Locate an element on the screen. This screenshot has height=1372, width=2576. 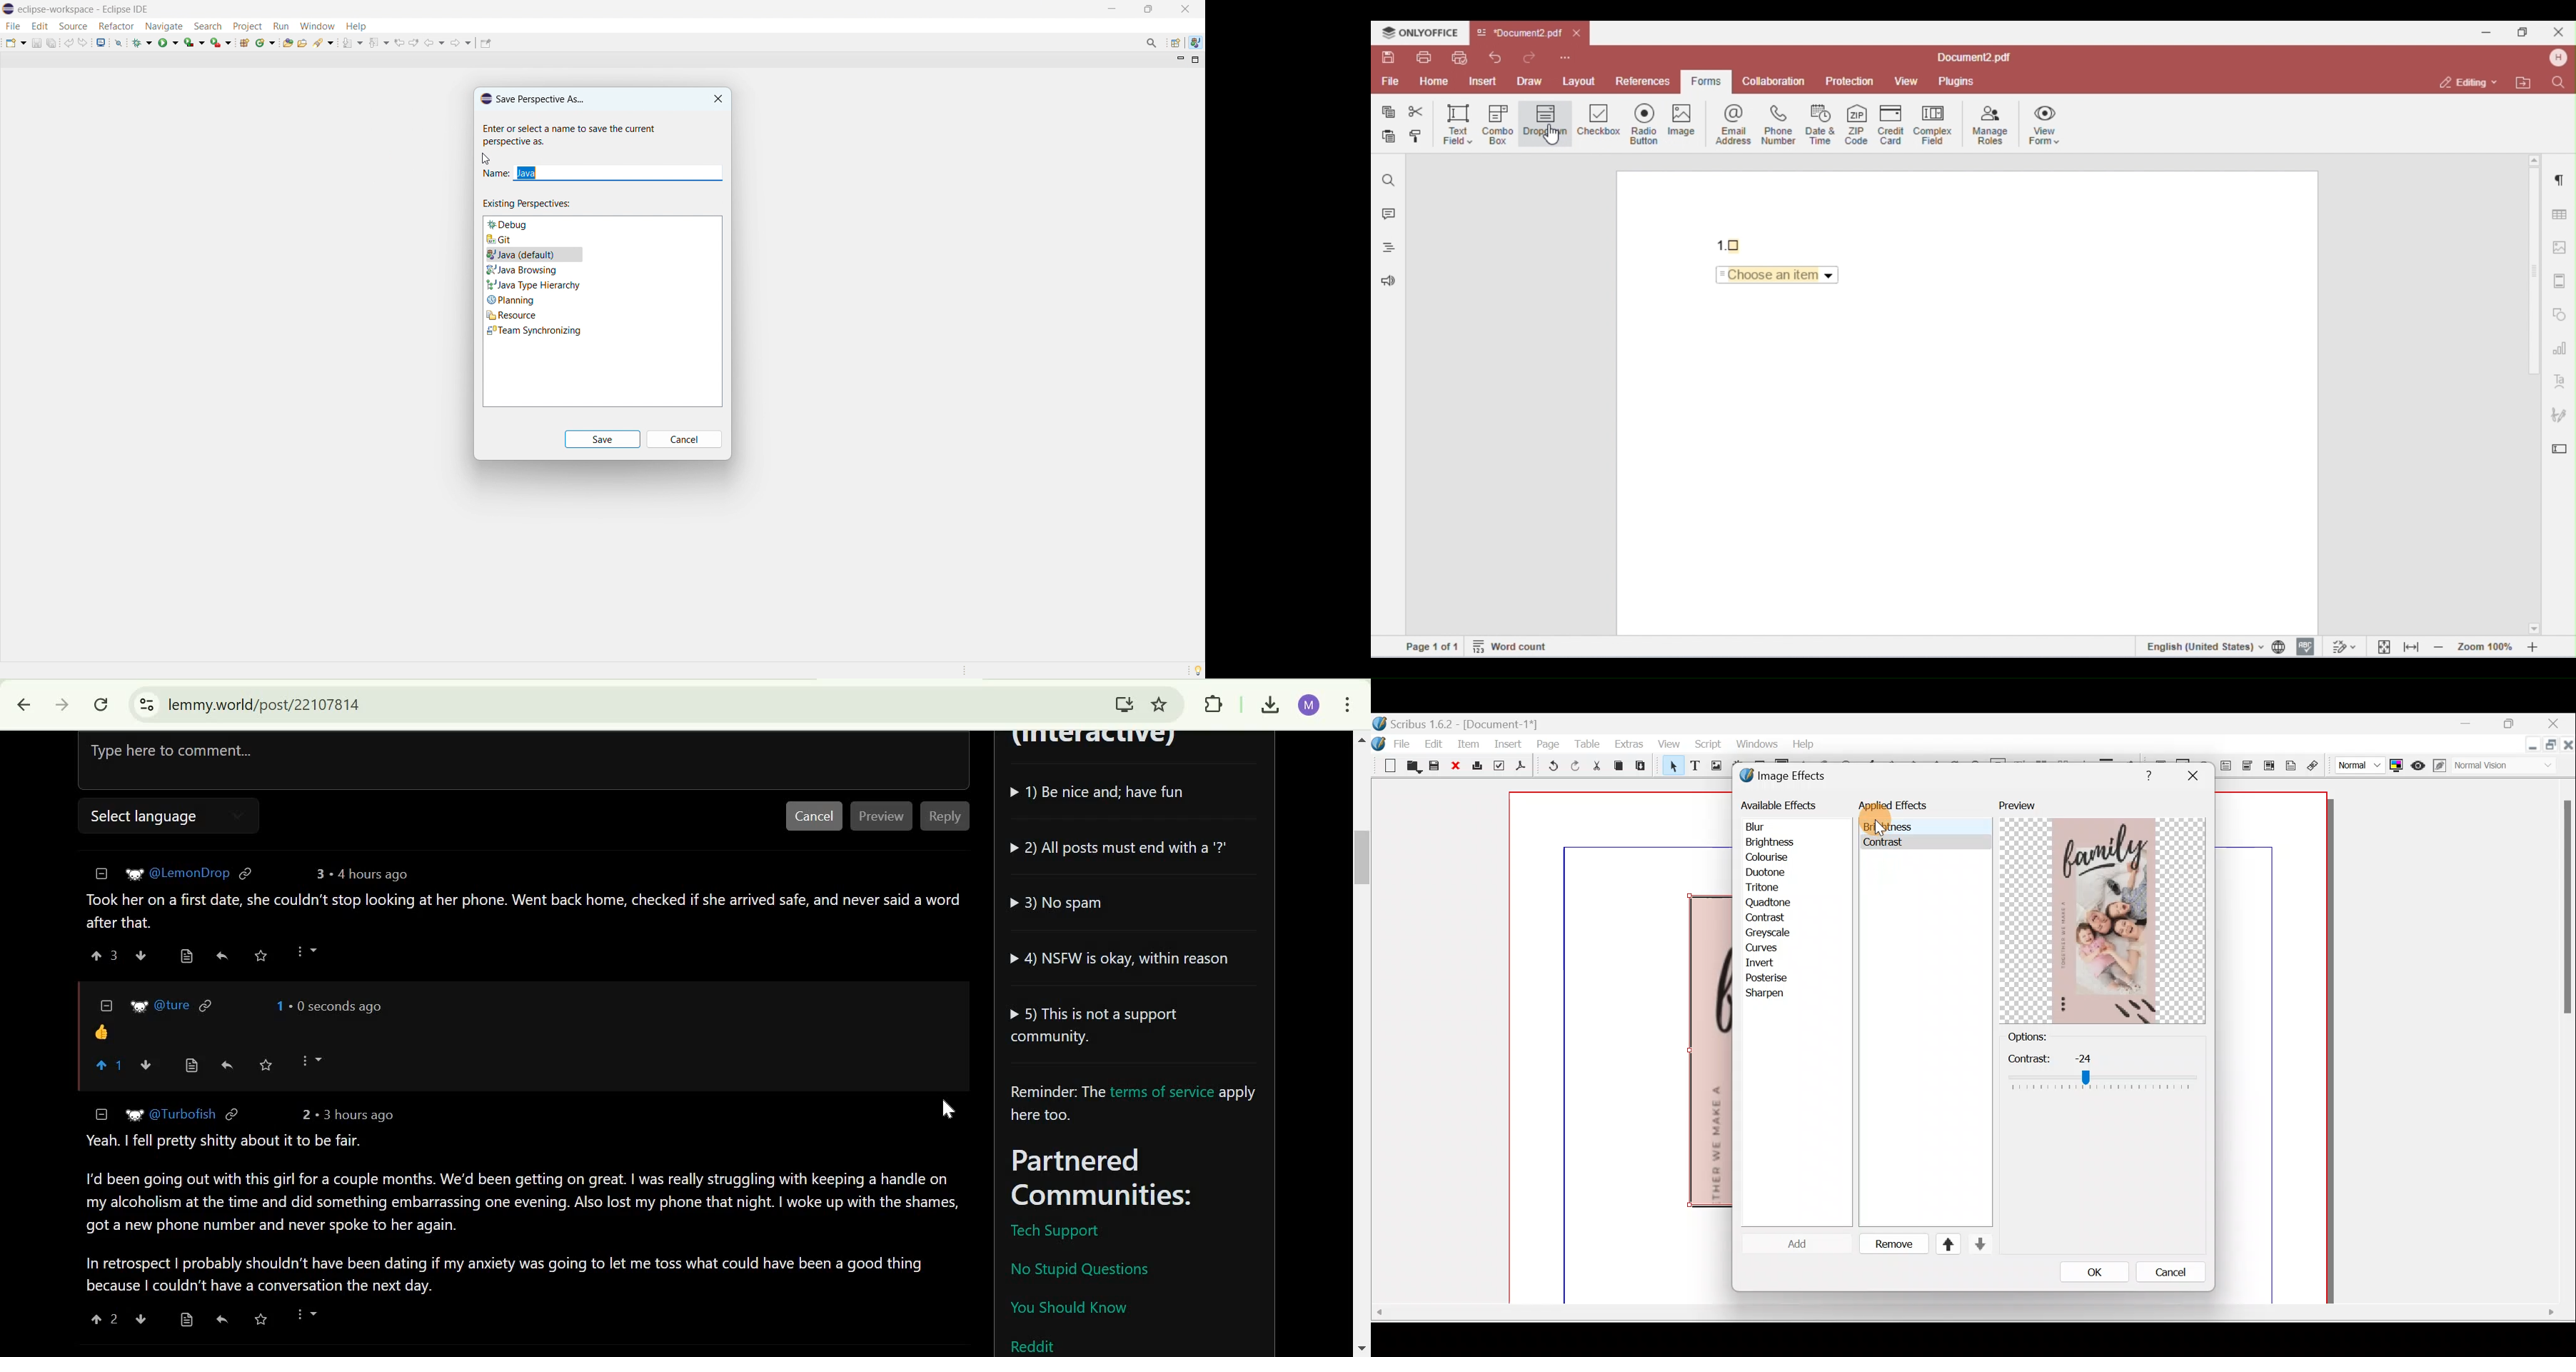
(Interactive) is located at coordinates (1100, 743).